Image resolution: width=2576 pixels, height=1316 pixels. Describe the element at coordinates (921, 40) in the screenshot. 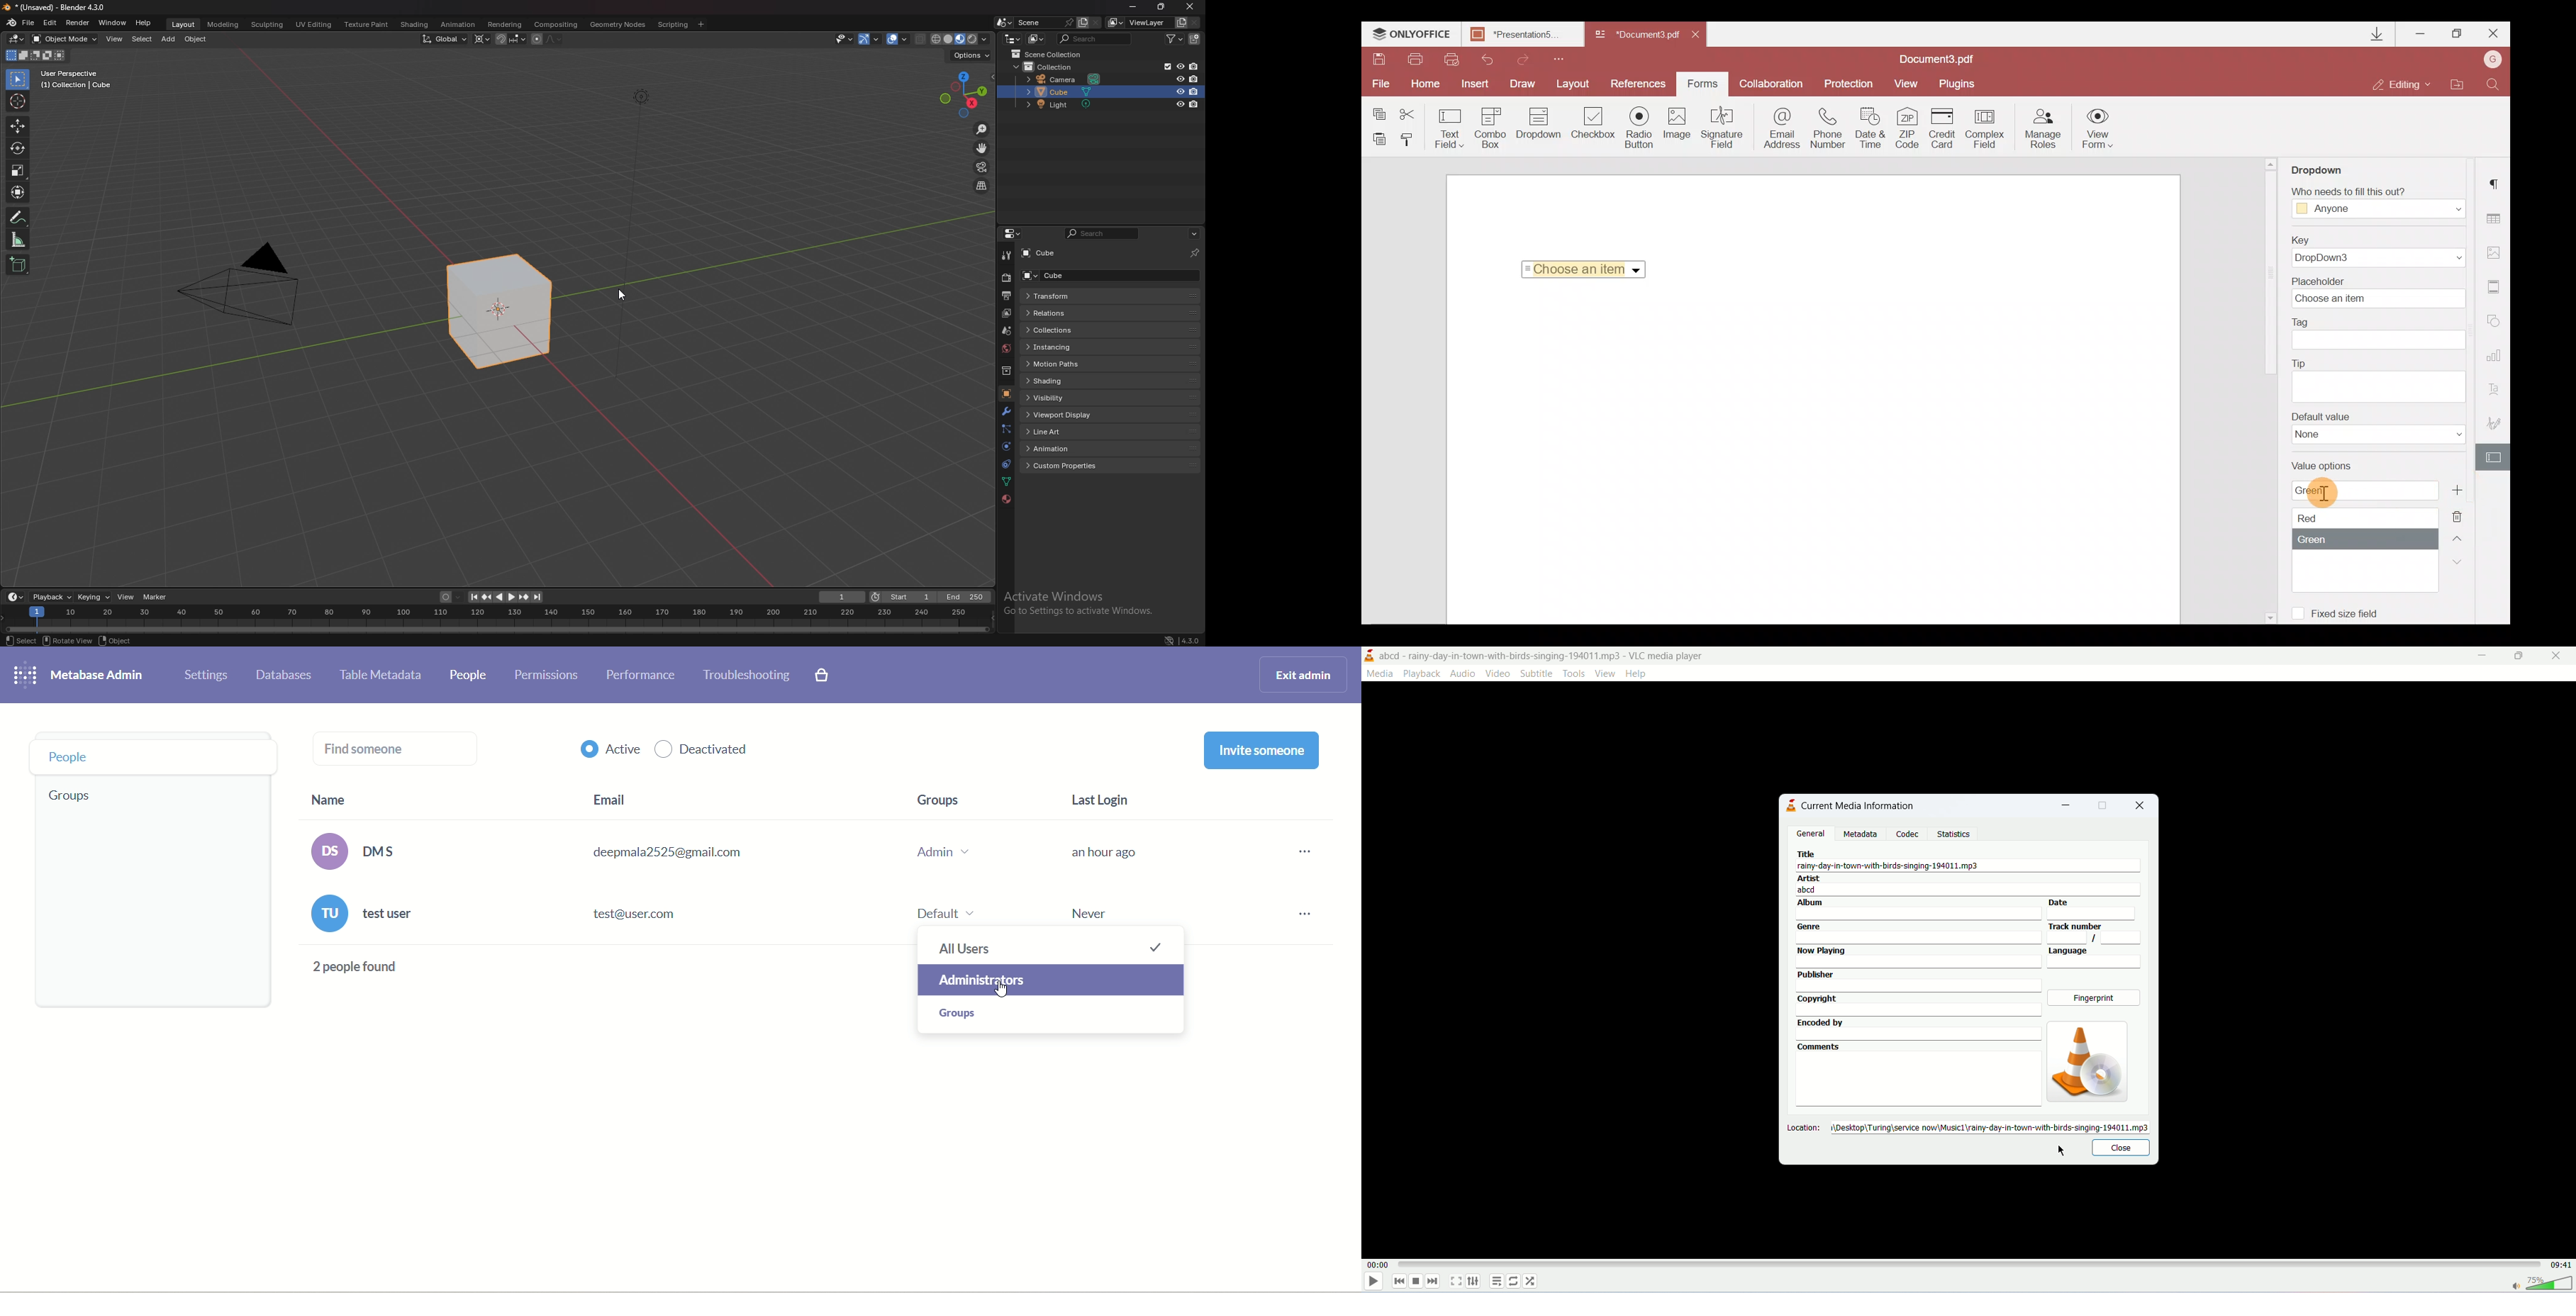

I see `toggle xrays` at that location.